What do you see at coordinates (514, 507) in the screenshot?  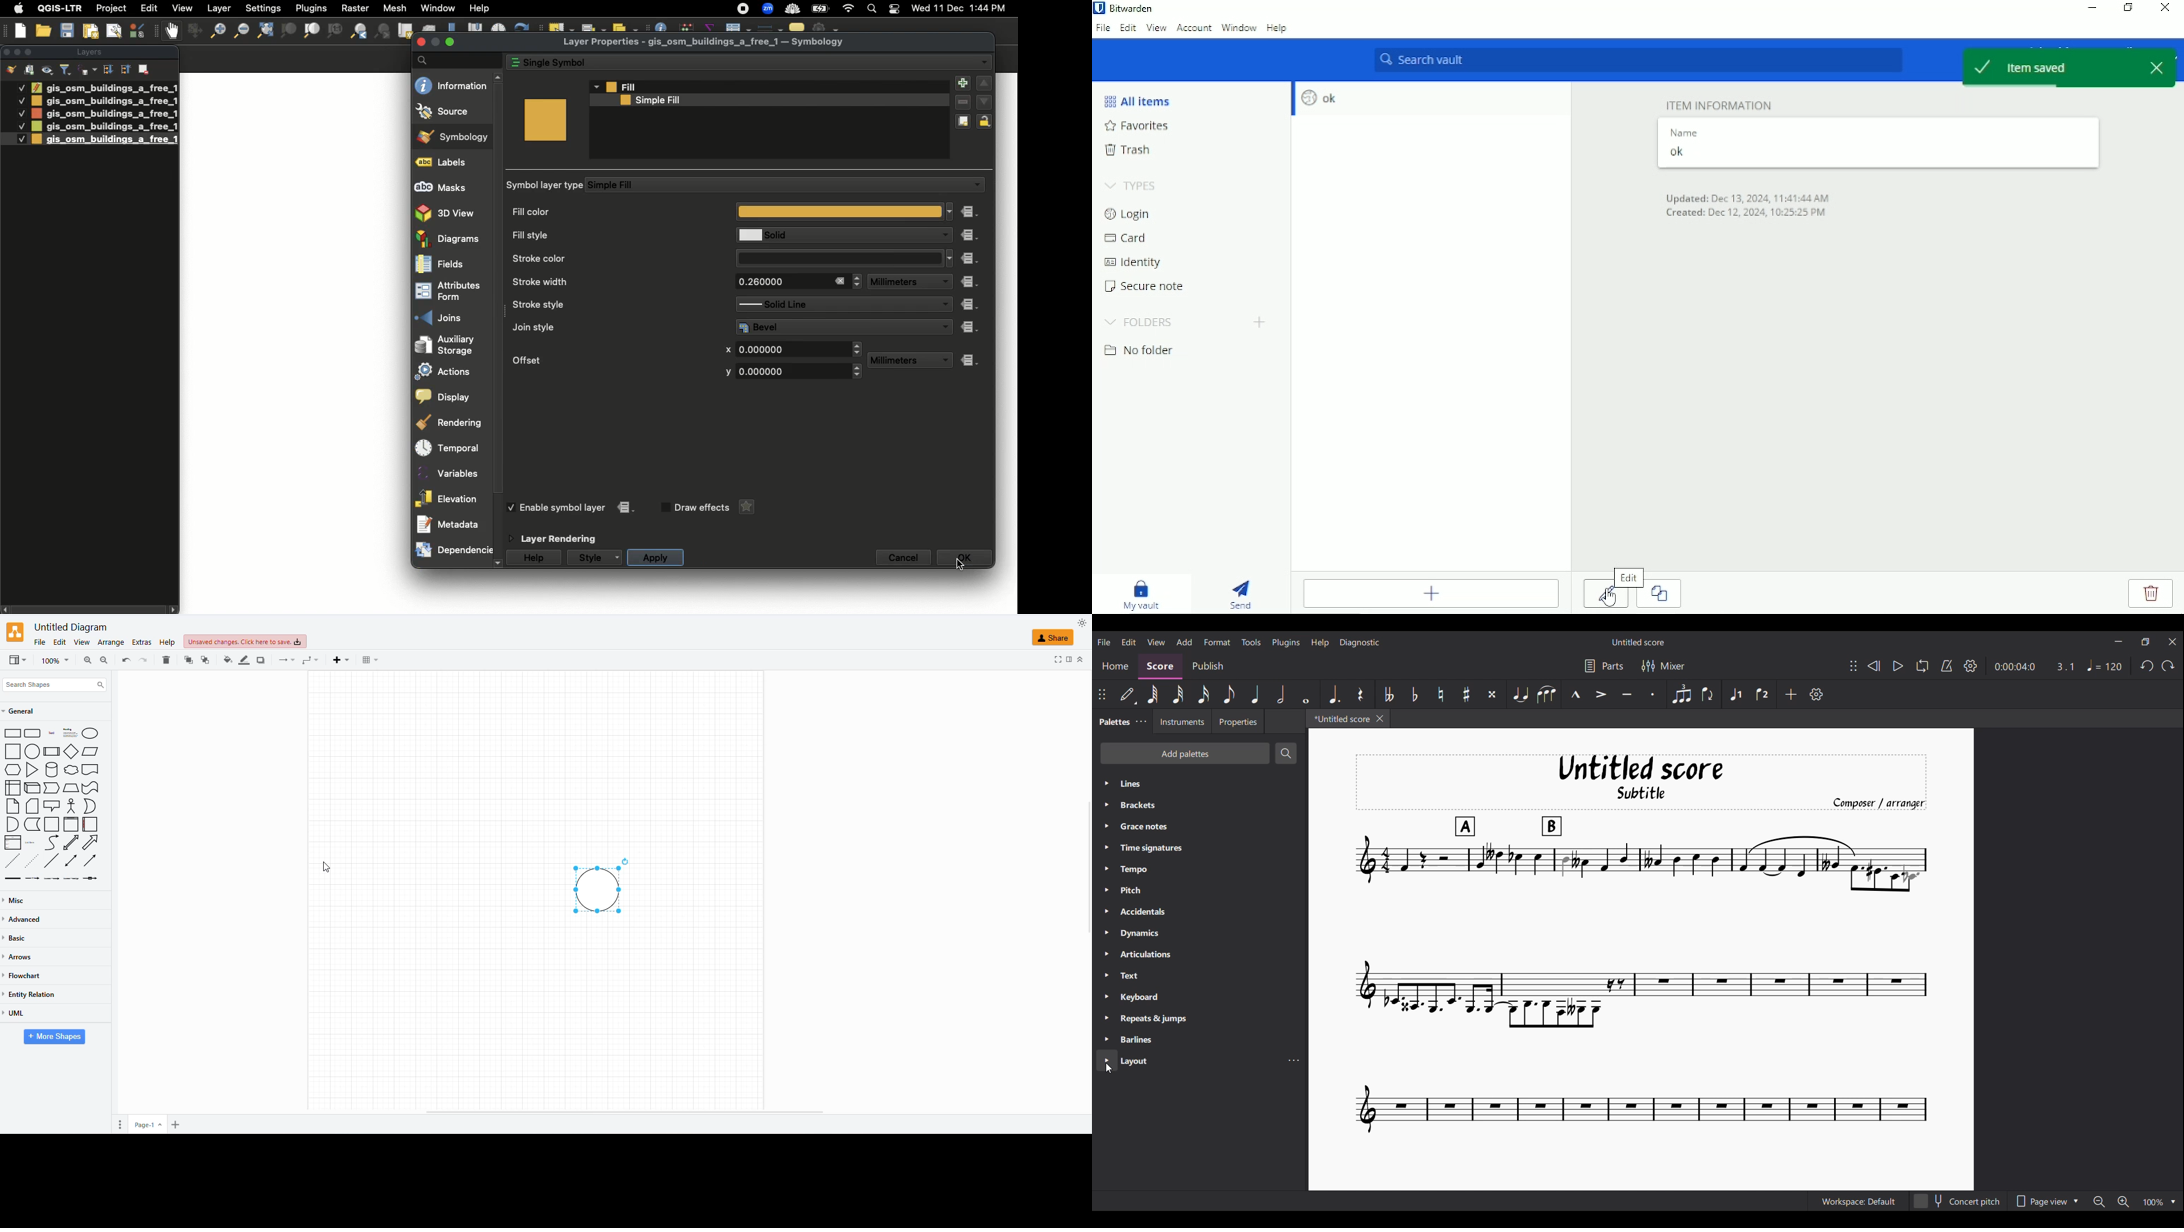 I see `checked` at bounding box center [514, 507].